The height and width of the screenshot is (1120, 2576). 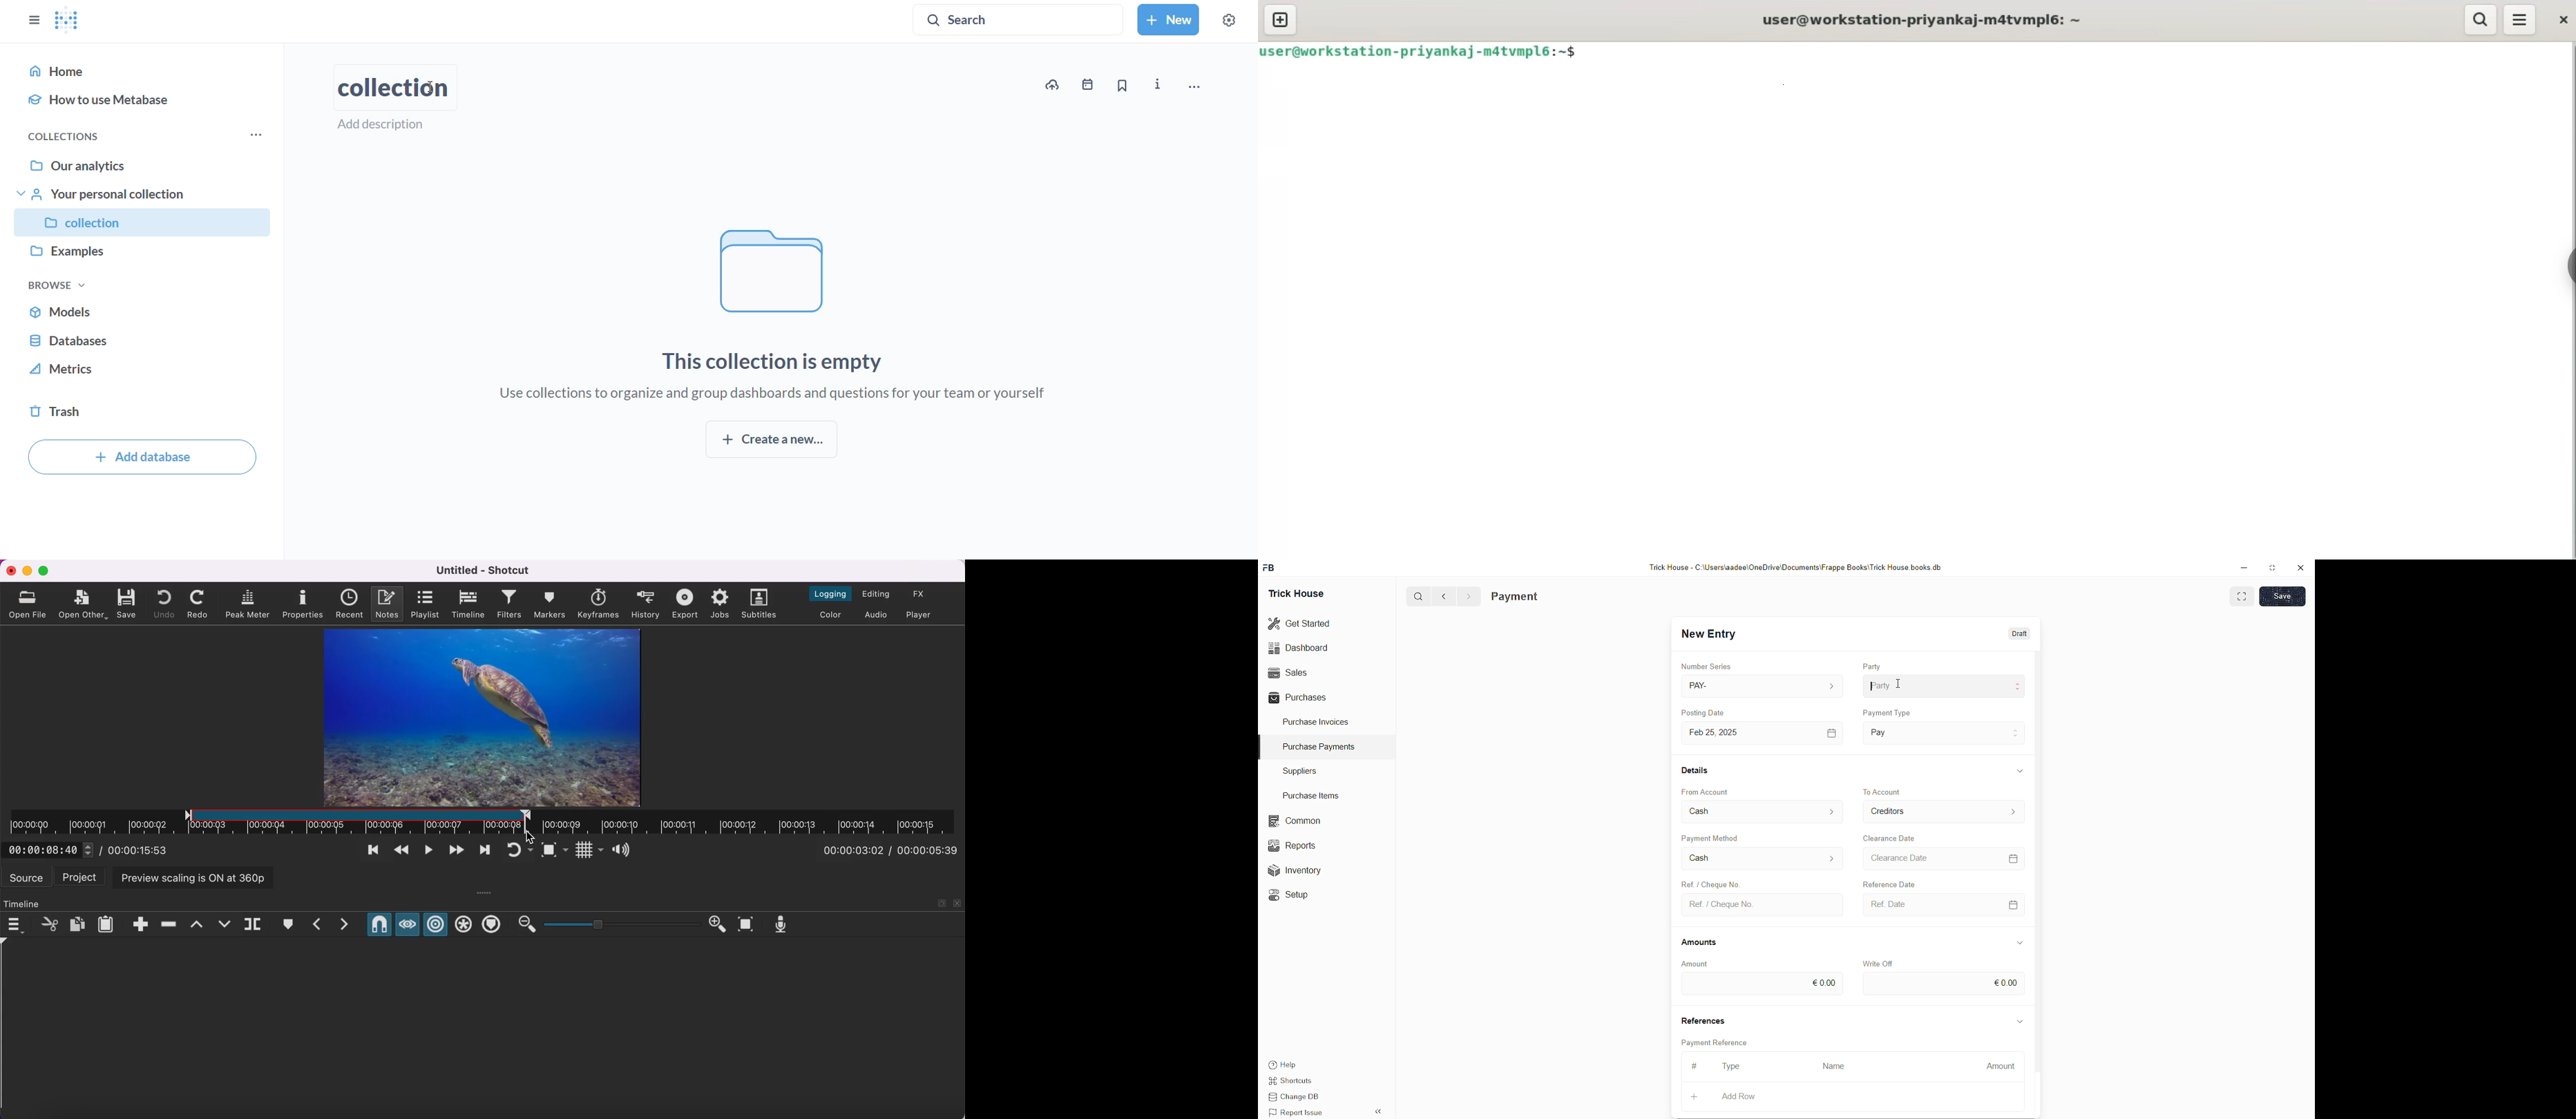 I want to click on PAY-, so click(x=1702, y=685).